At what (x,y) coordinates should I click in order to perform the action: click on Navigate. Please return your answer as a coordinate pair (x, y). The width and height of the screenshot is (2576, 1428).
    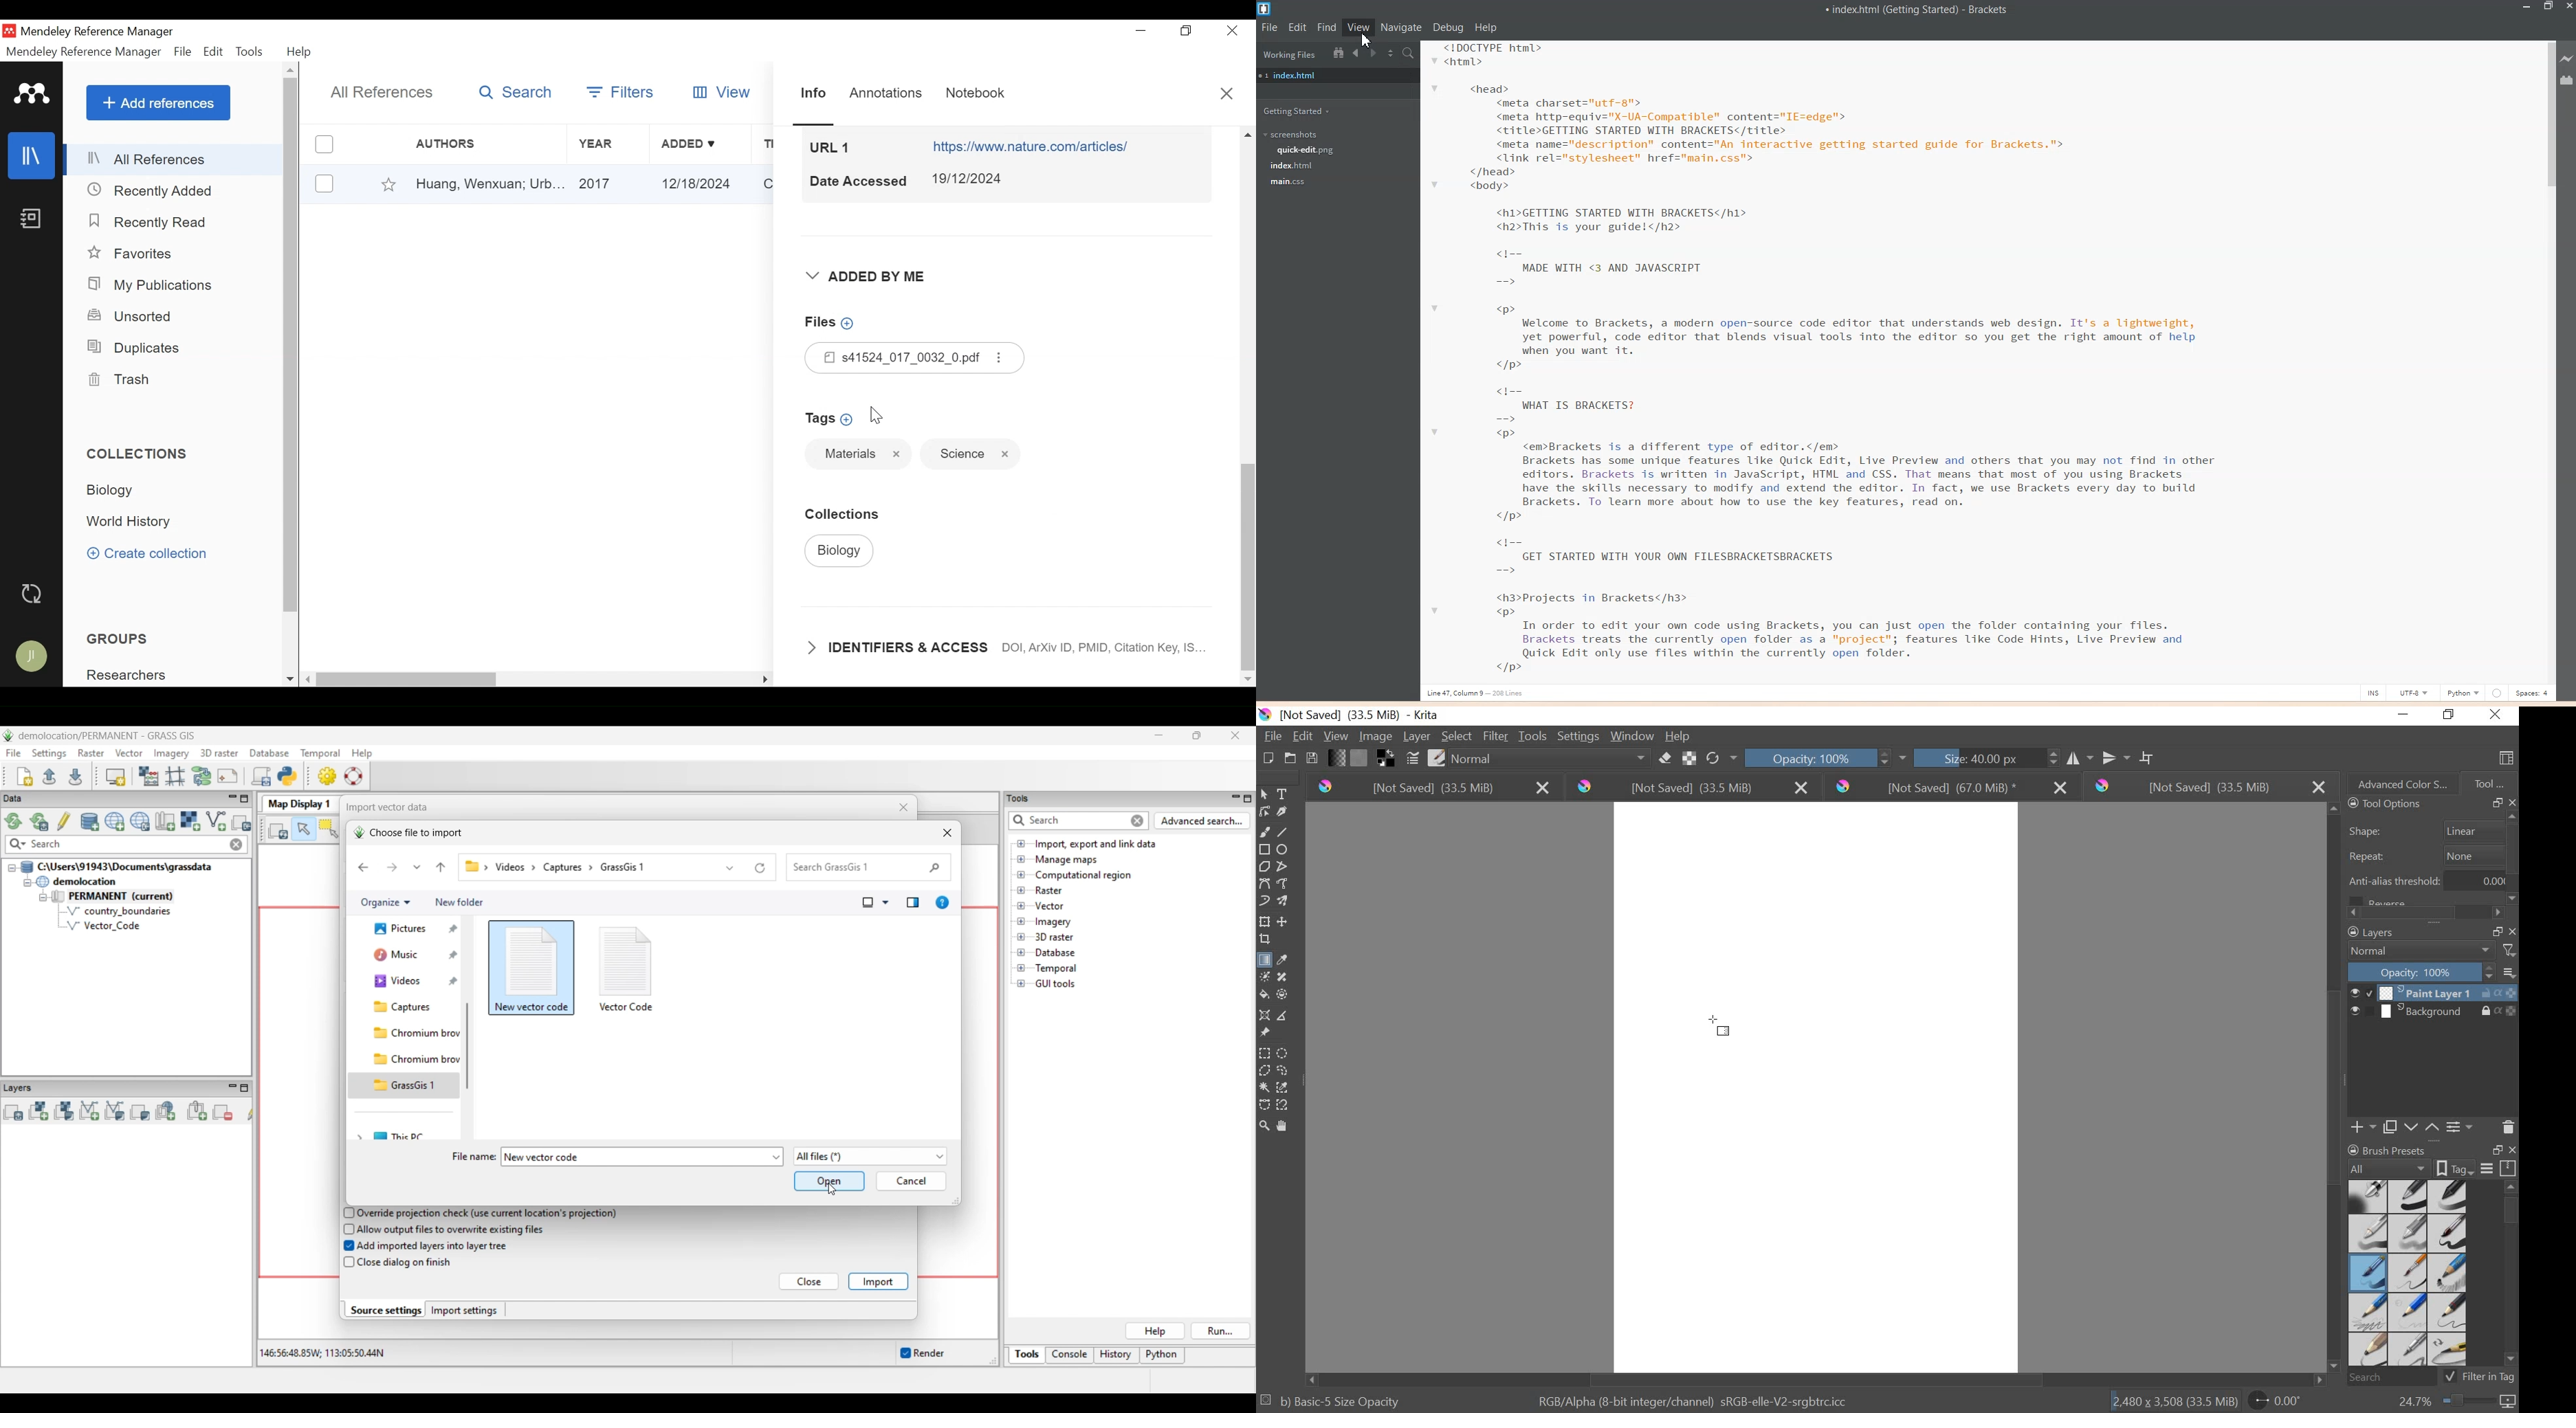
    Looking at the image, I should click on (1402, 27).